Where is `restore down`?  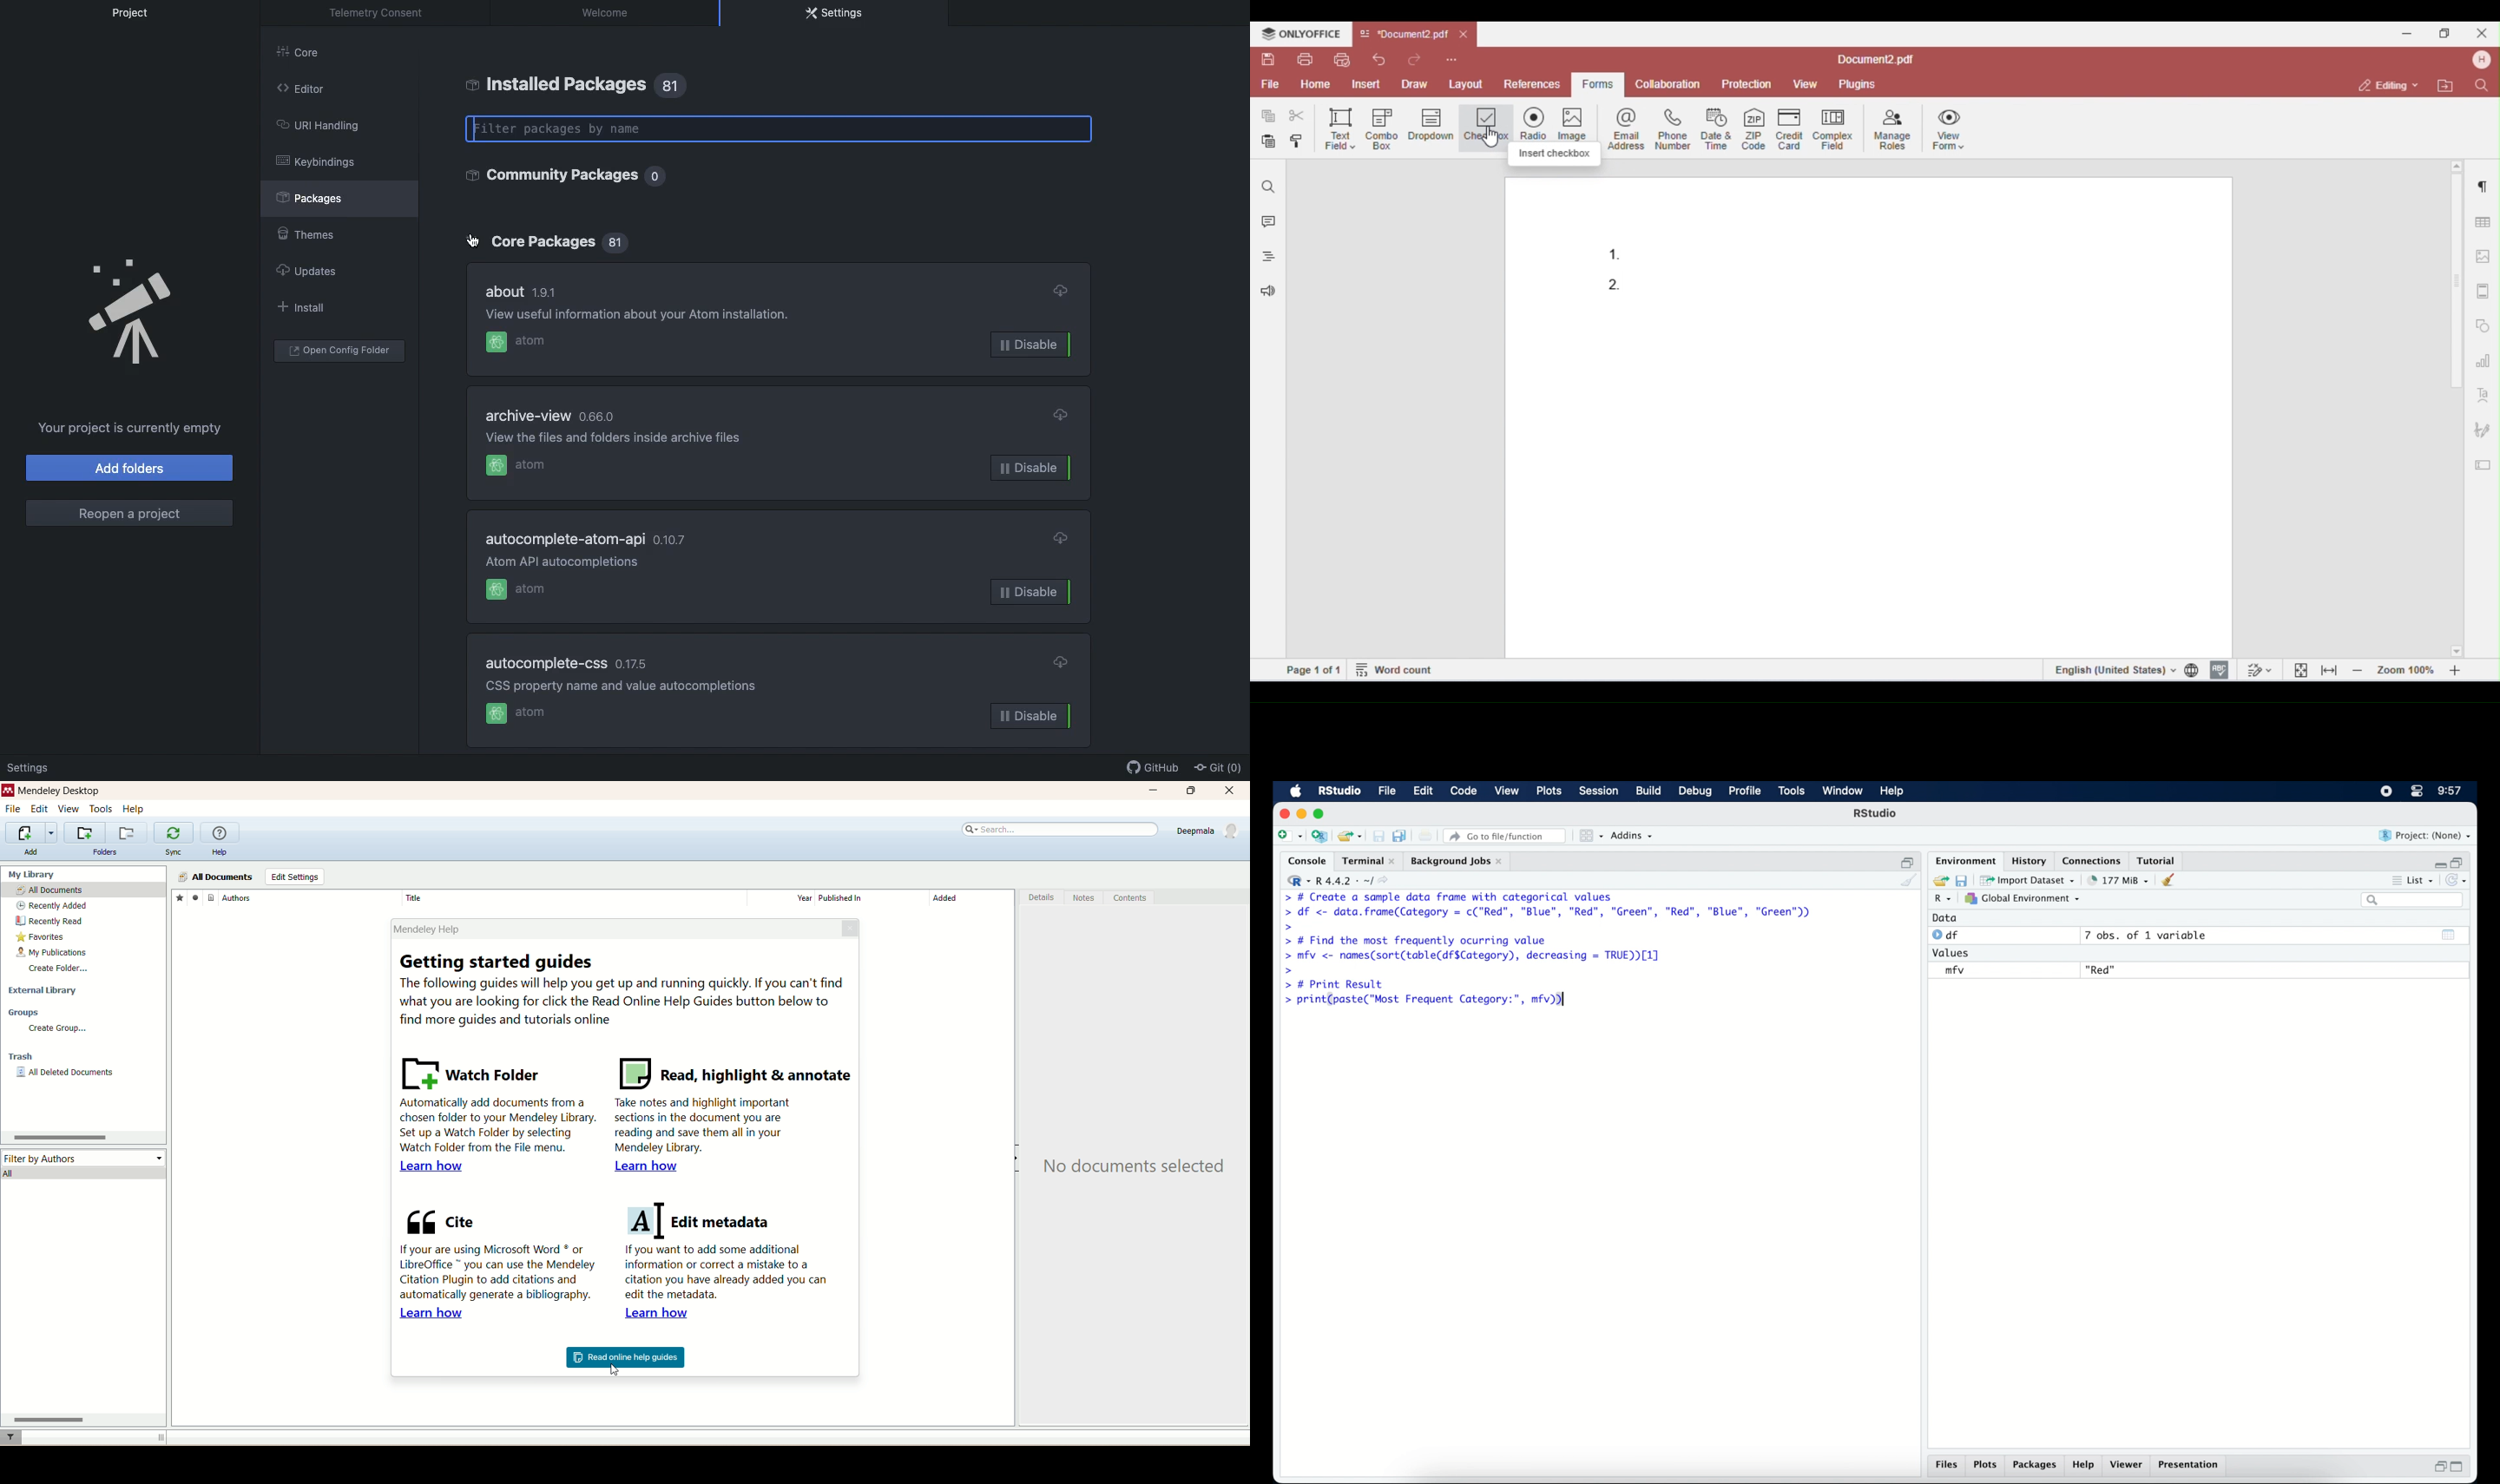
restore down is located at coordinates (2438, 1466).